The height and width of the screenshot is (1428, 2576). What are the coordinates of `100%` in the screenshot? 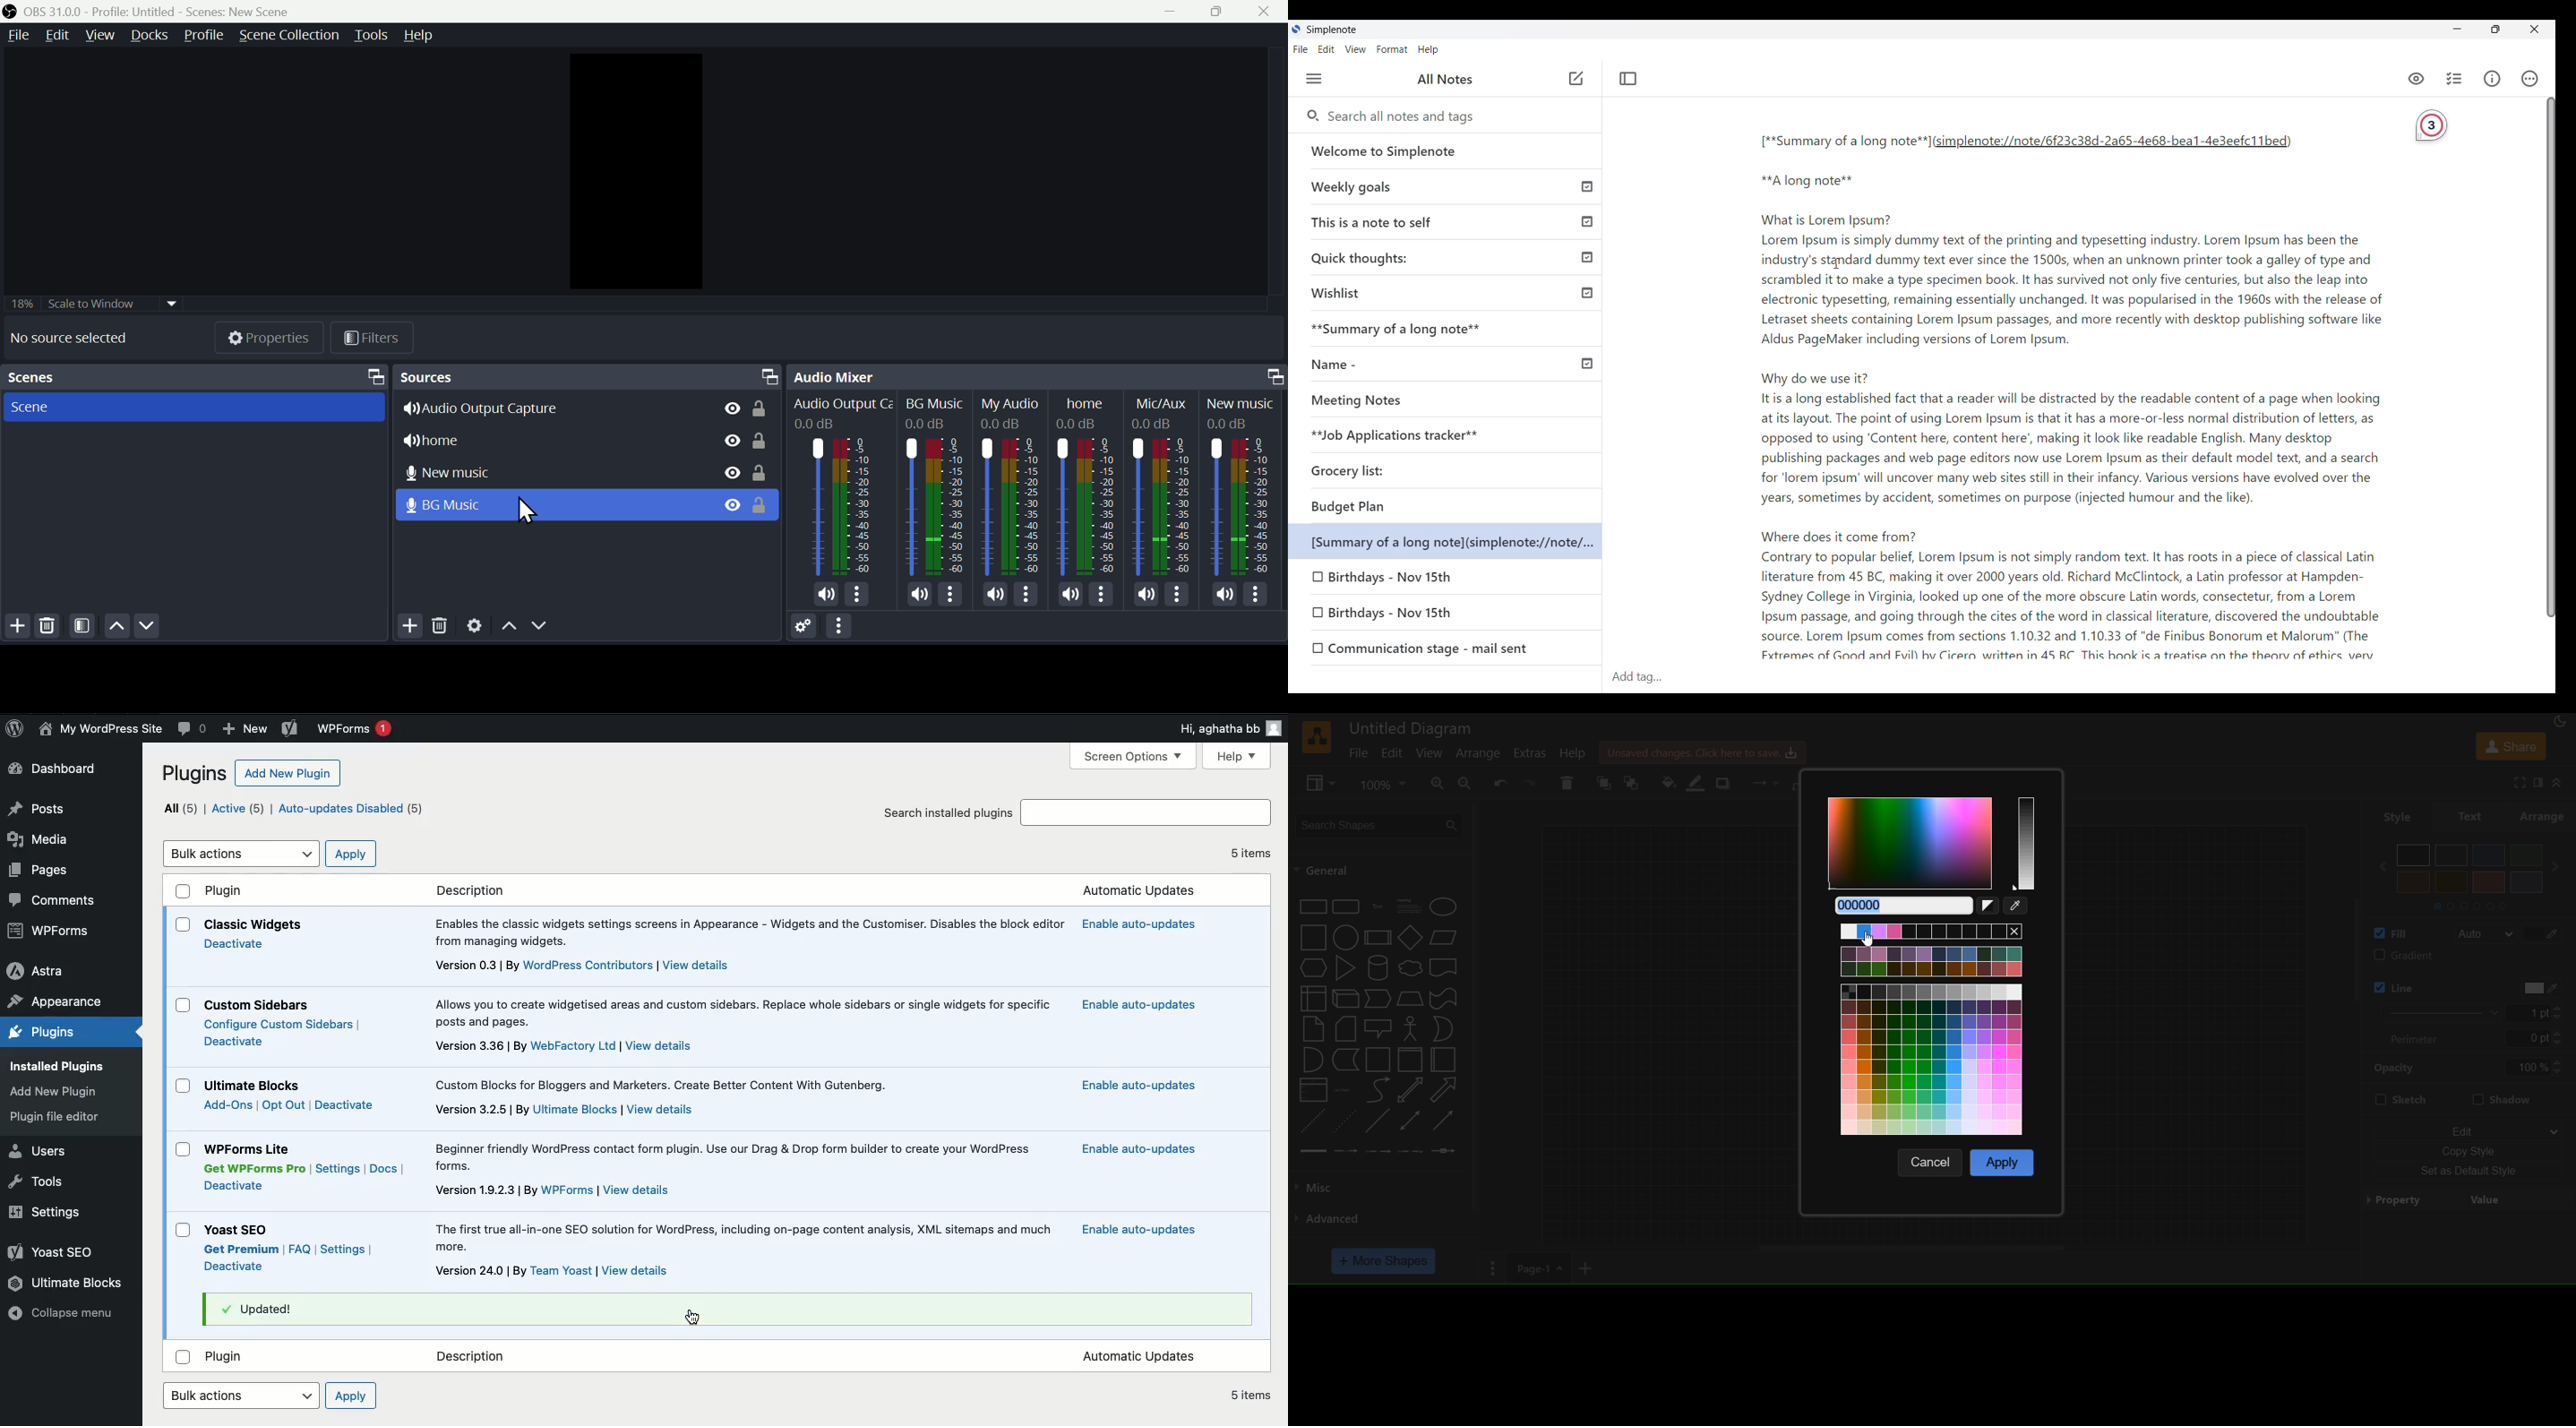 It's located at (2534, 1067).